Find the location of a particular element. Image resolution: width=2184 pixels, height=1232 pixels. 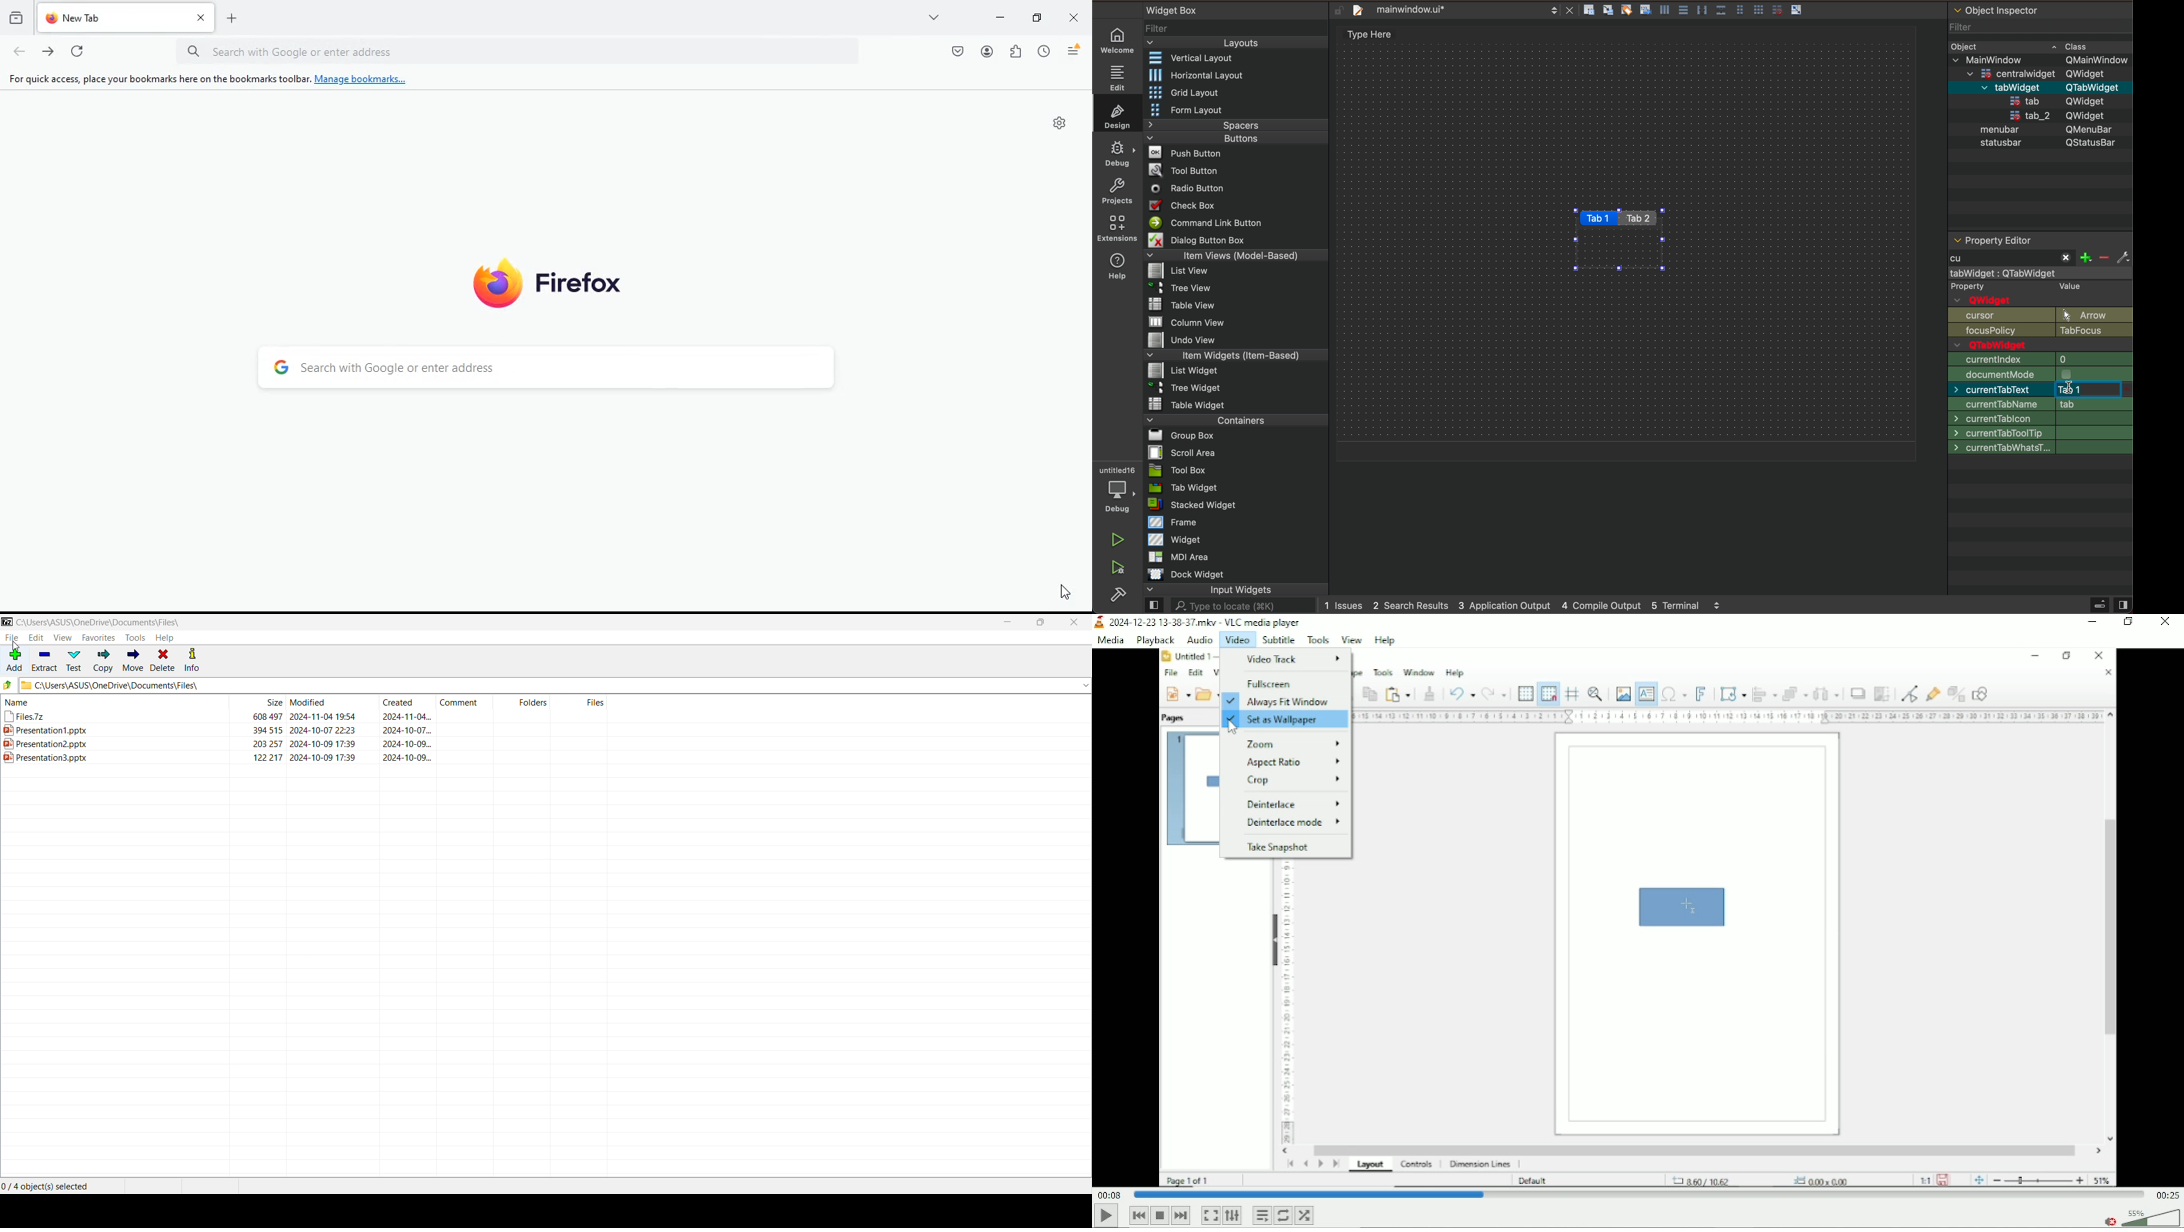

Undo View is located at coordinates (1178, 341).